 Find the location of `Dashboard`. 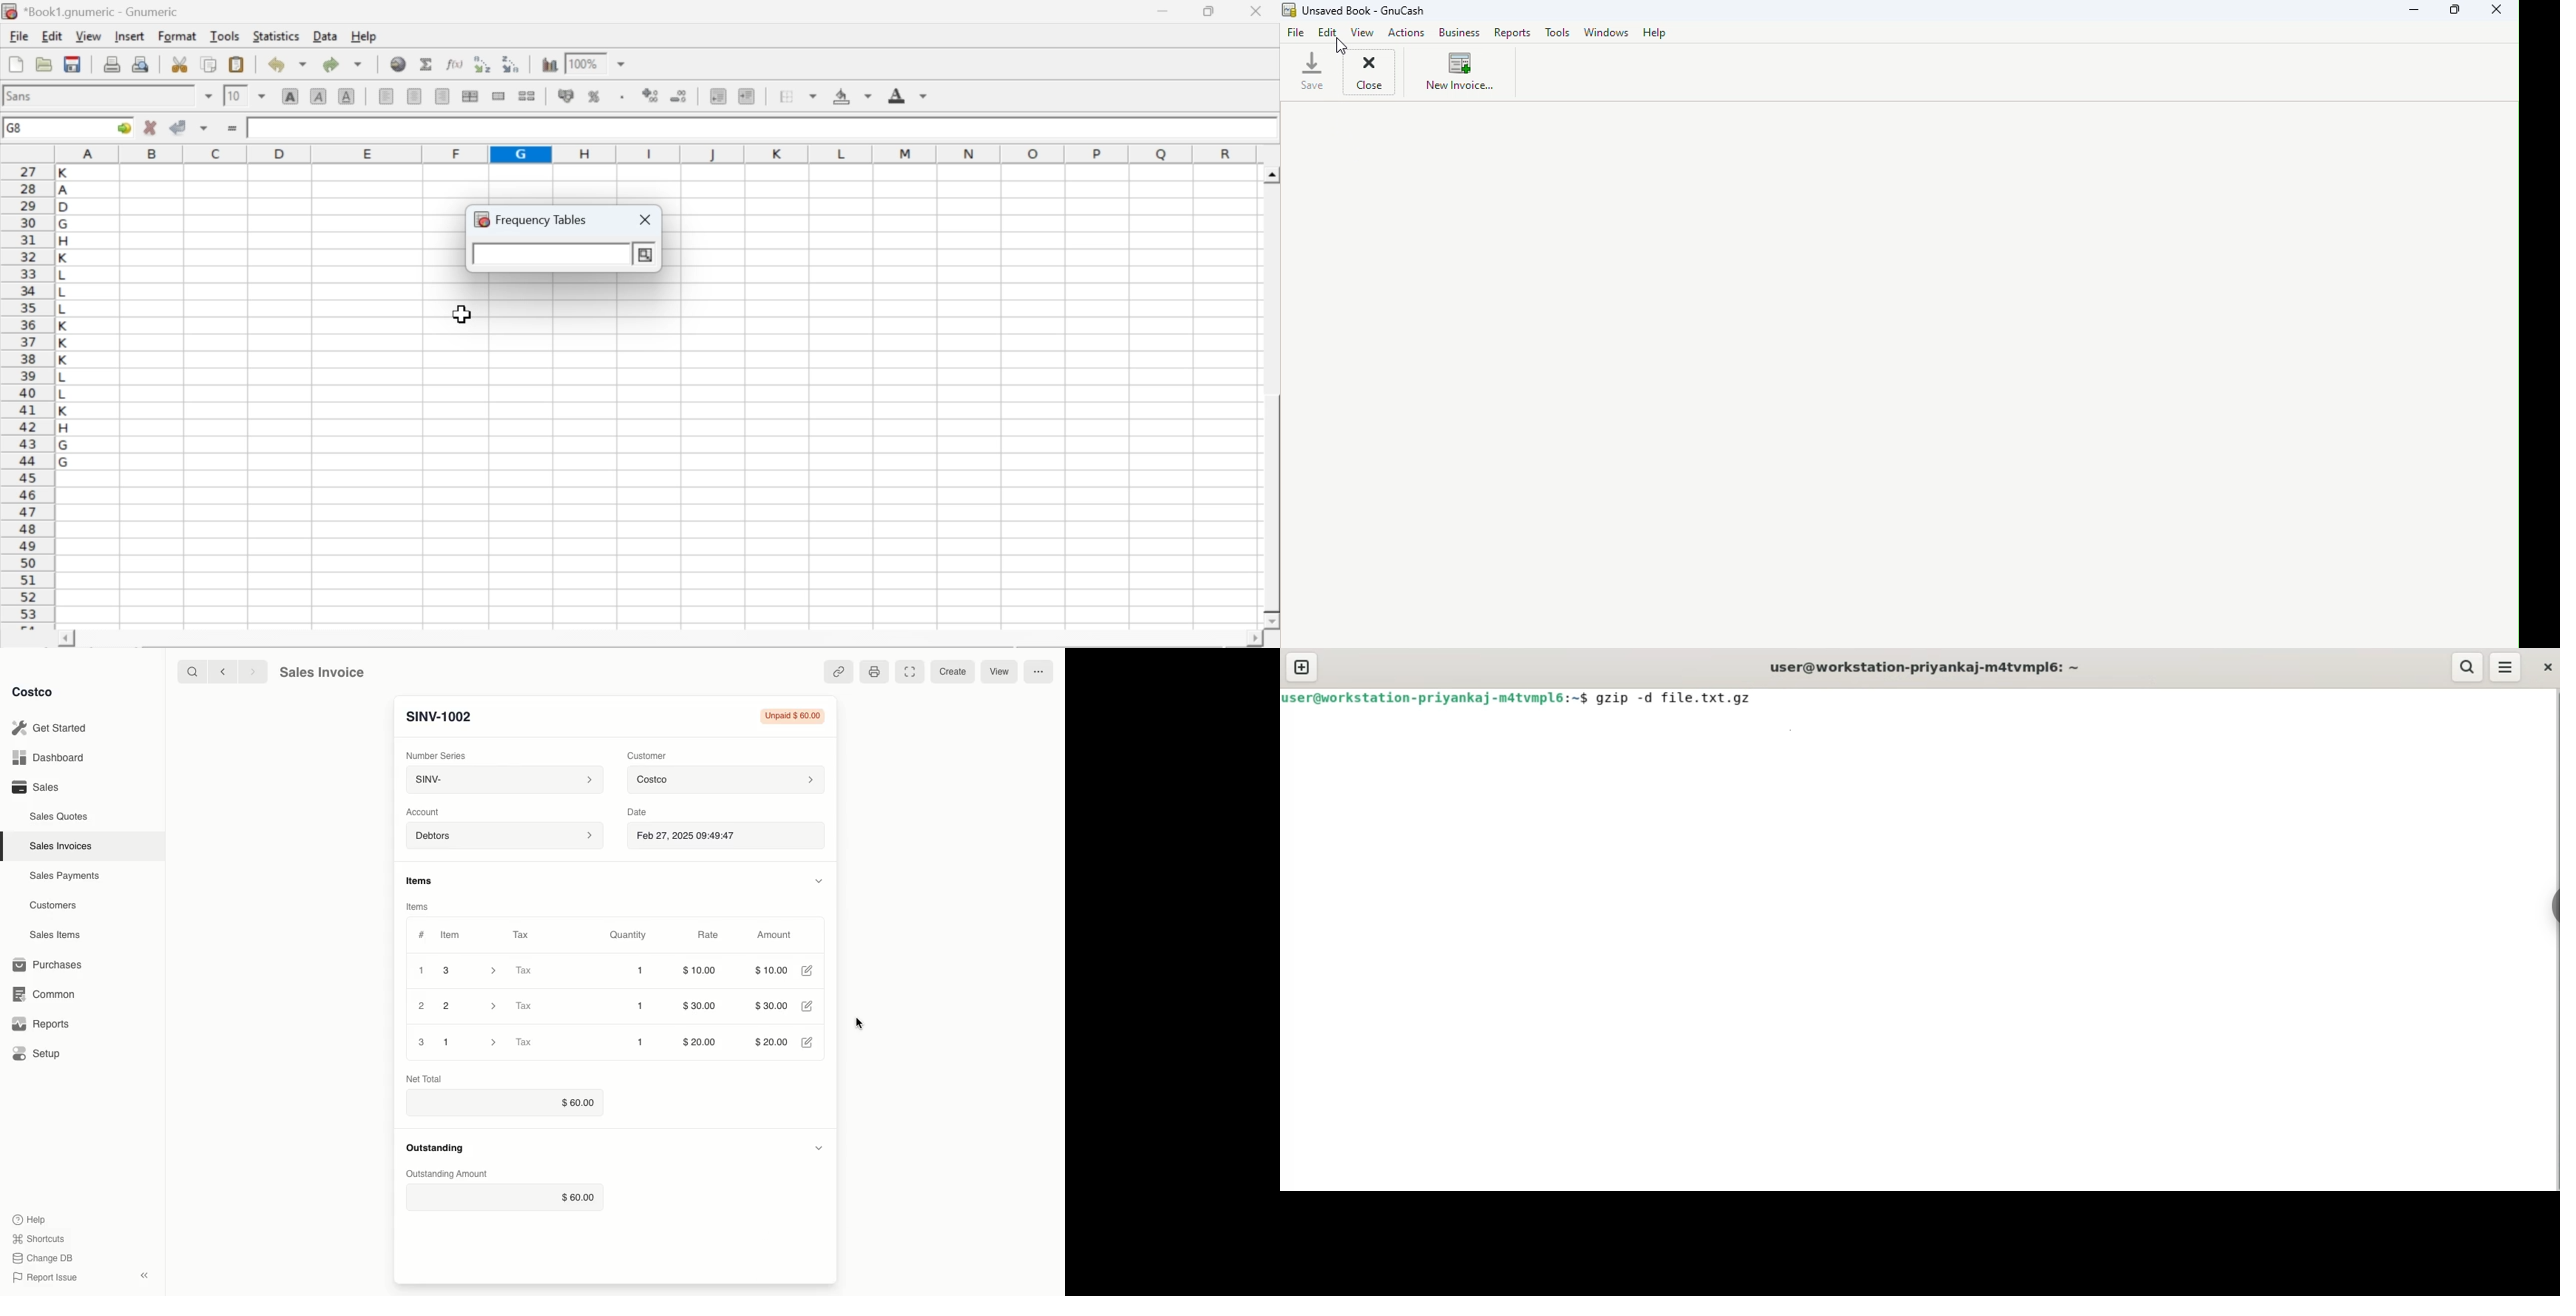

Dashboard is located at coordinates (52, 758).